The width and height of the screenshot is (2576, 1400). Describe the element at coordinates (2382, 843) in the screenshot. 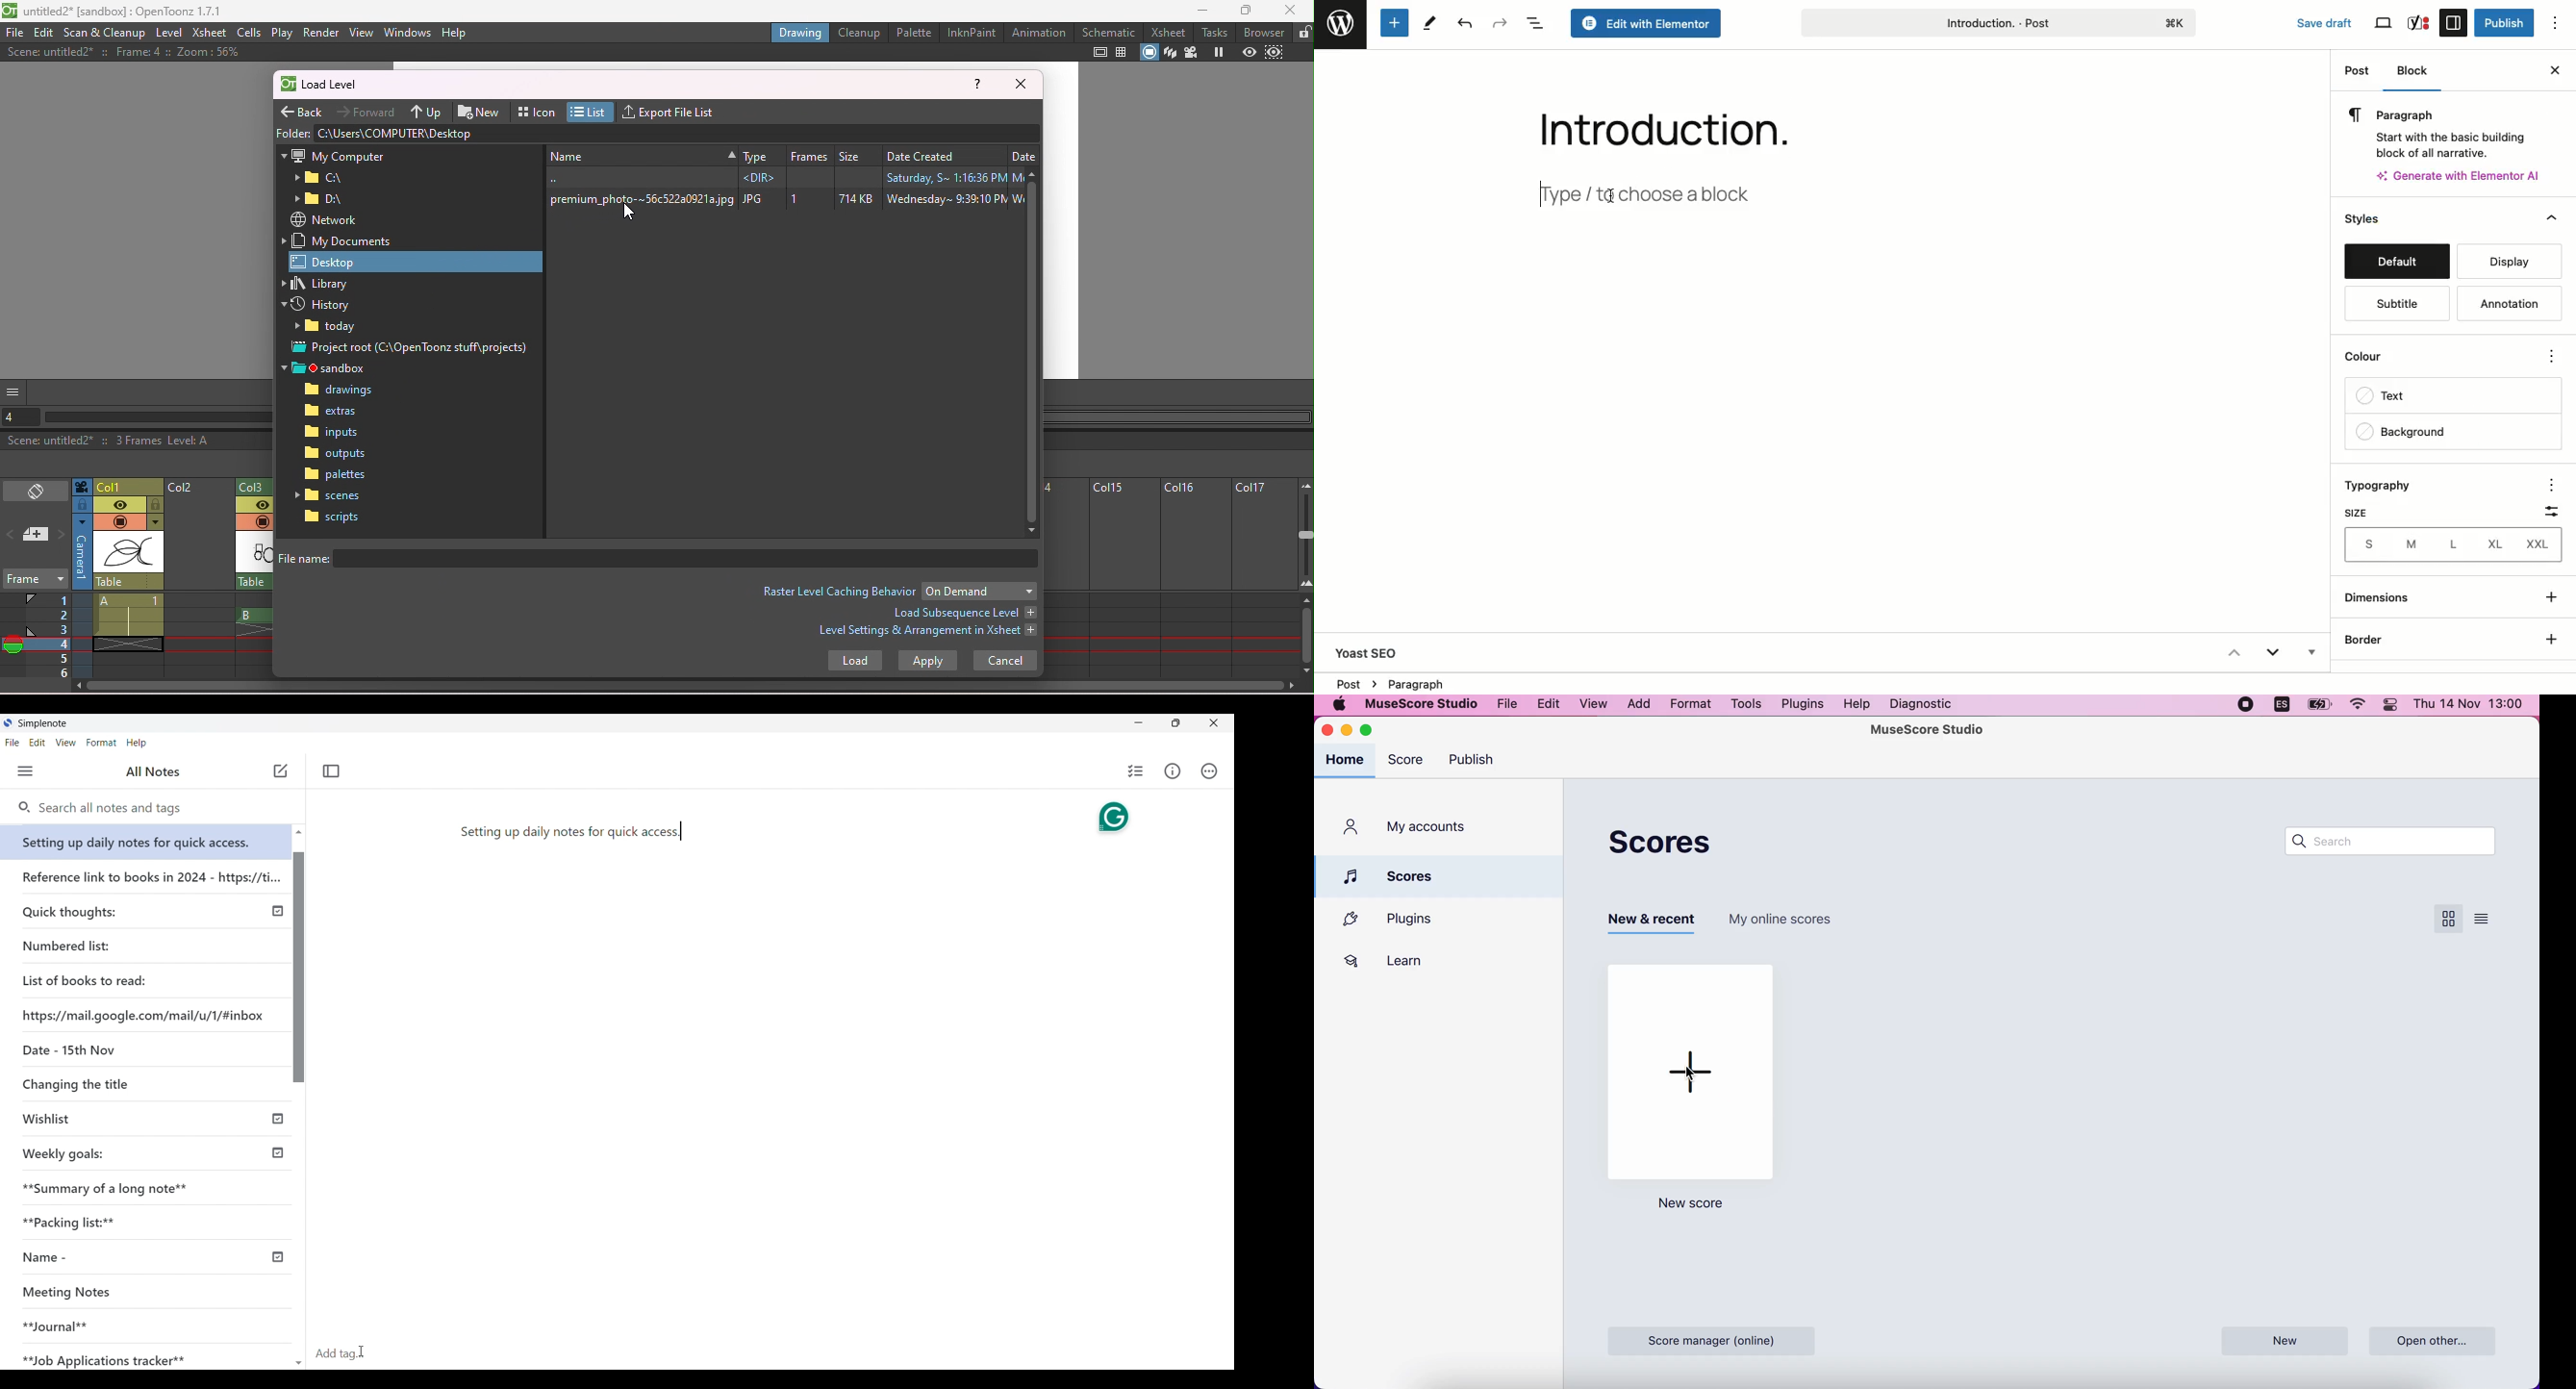

I see `search` at that location.